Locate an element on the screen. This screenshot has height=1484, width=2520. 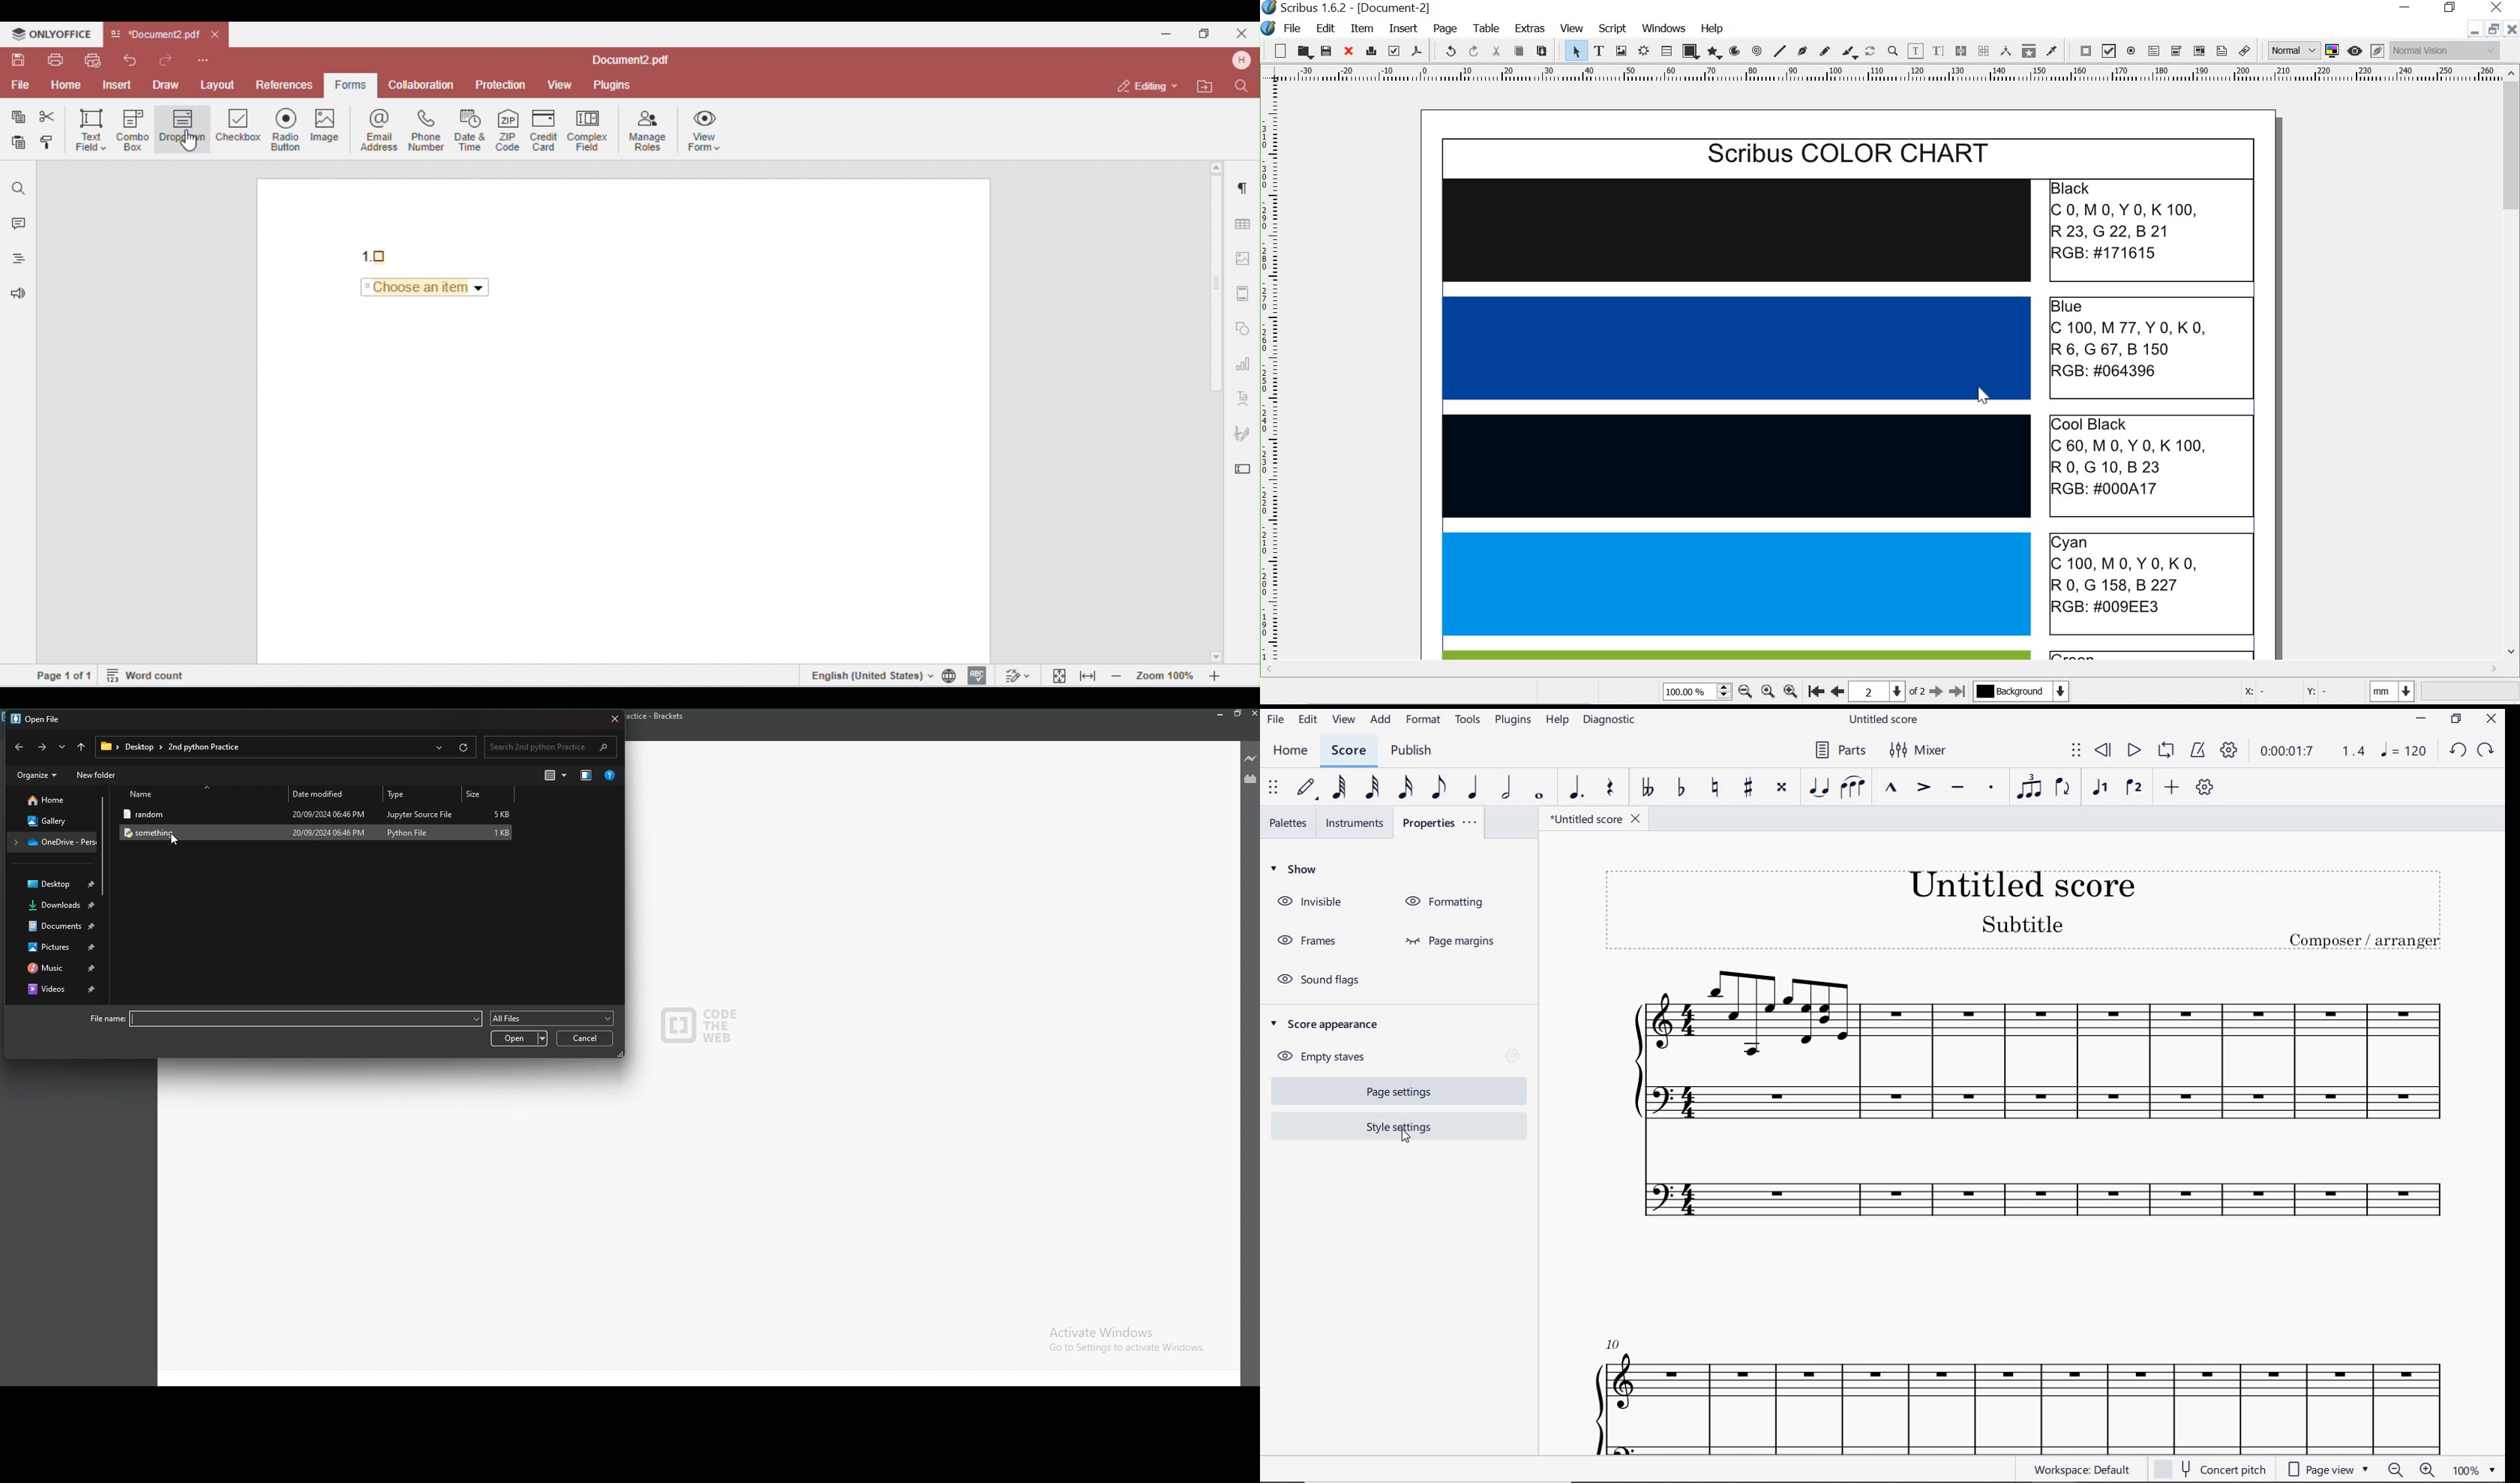
shape is located at coordinates (1690, 51).